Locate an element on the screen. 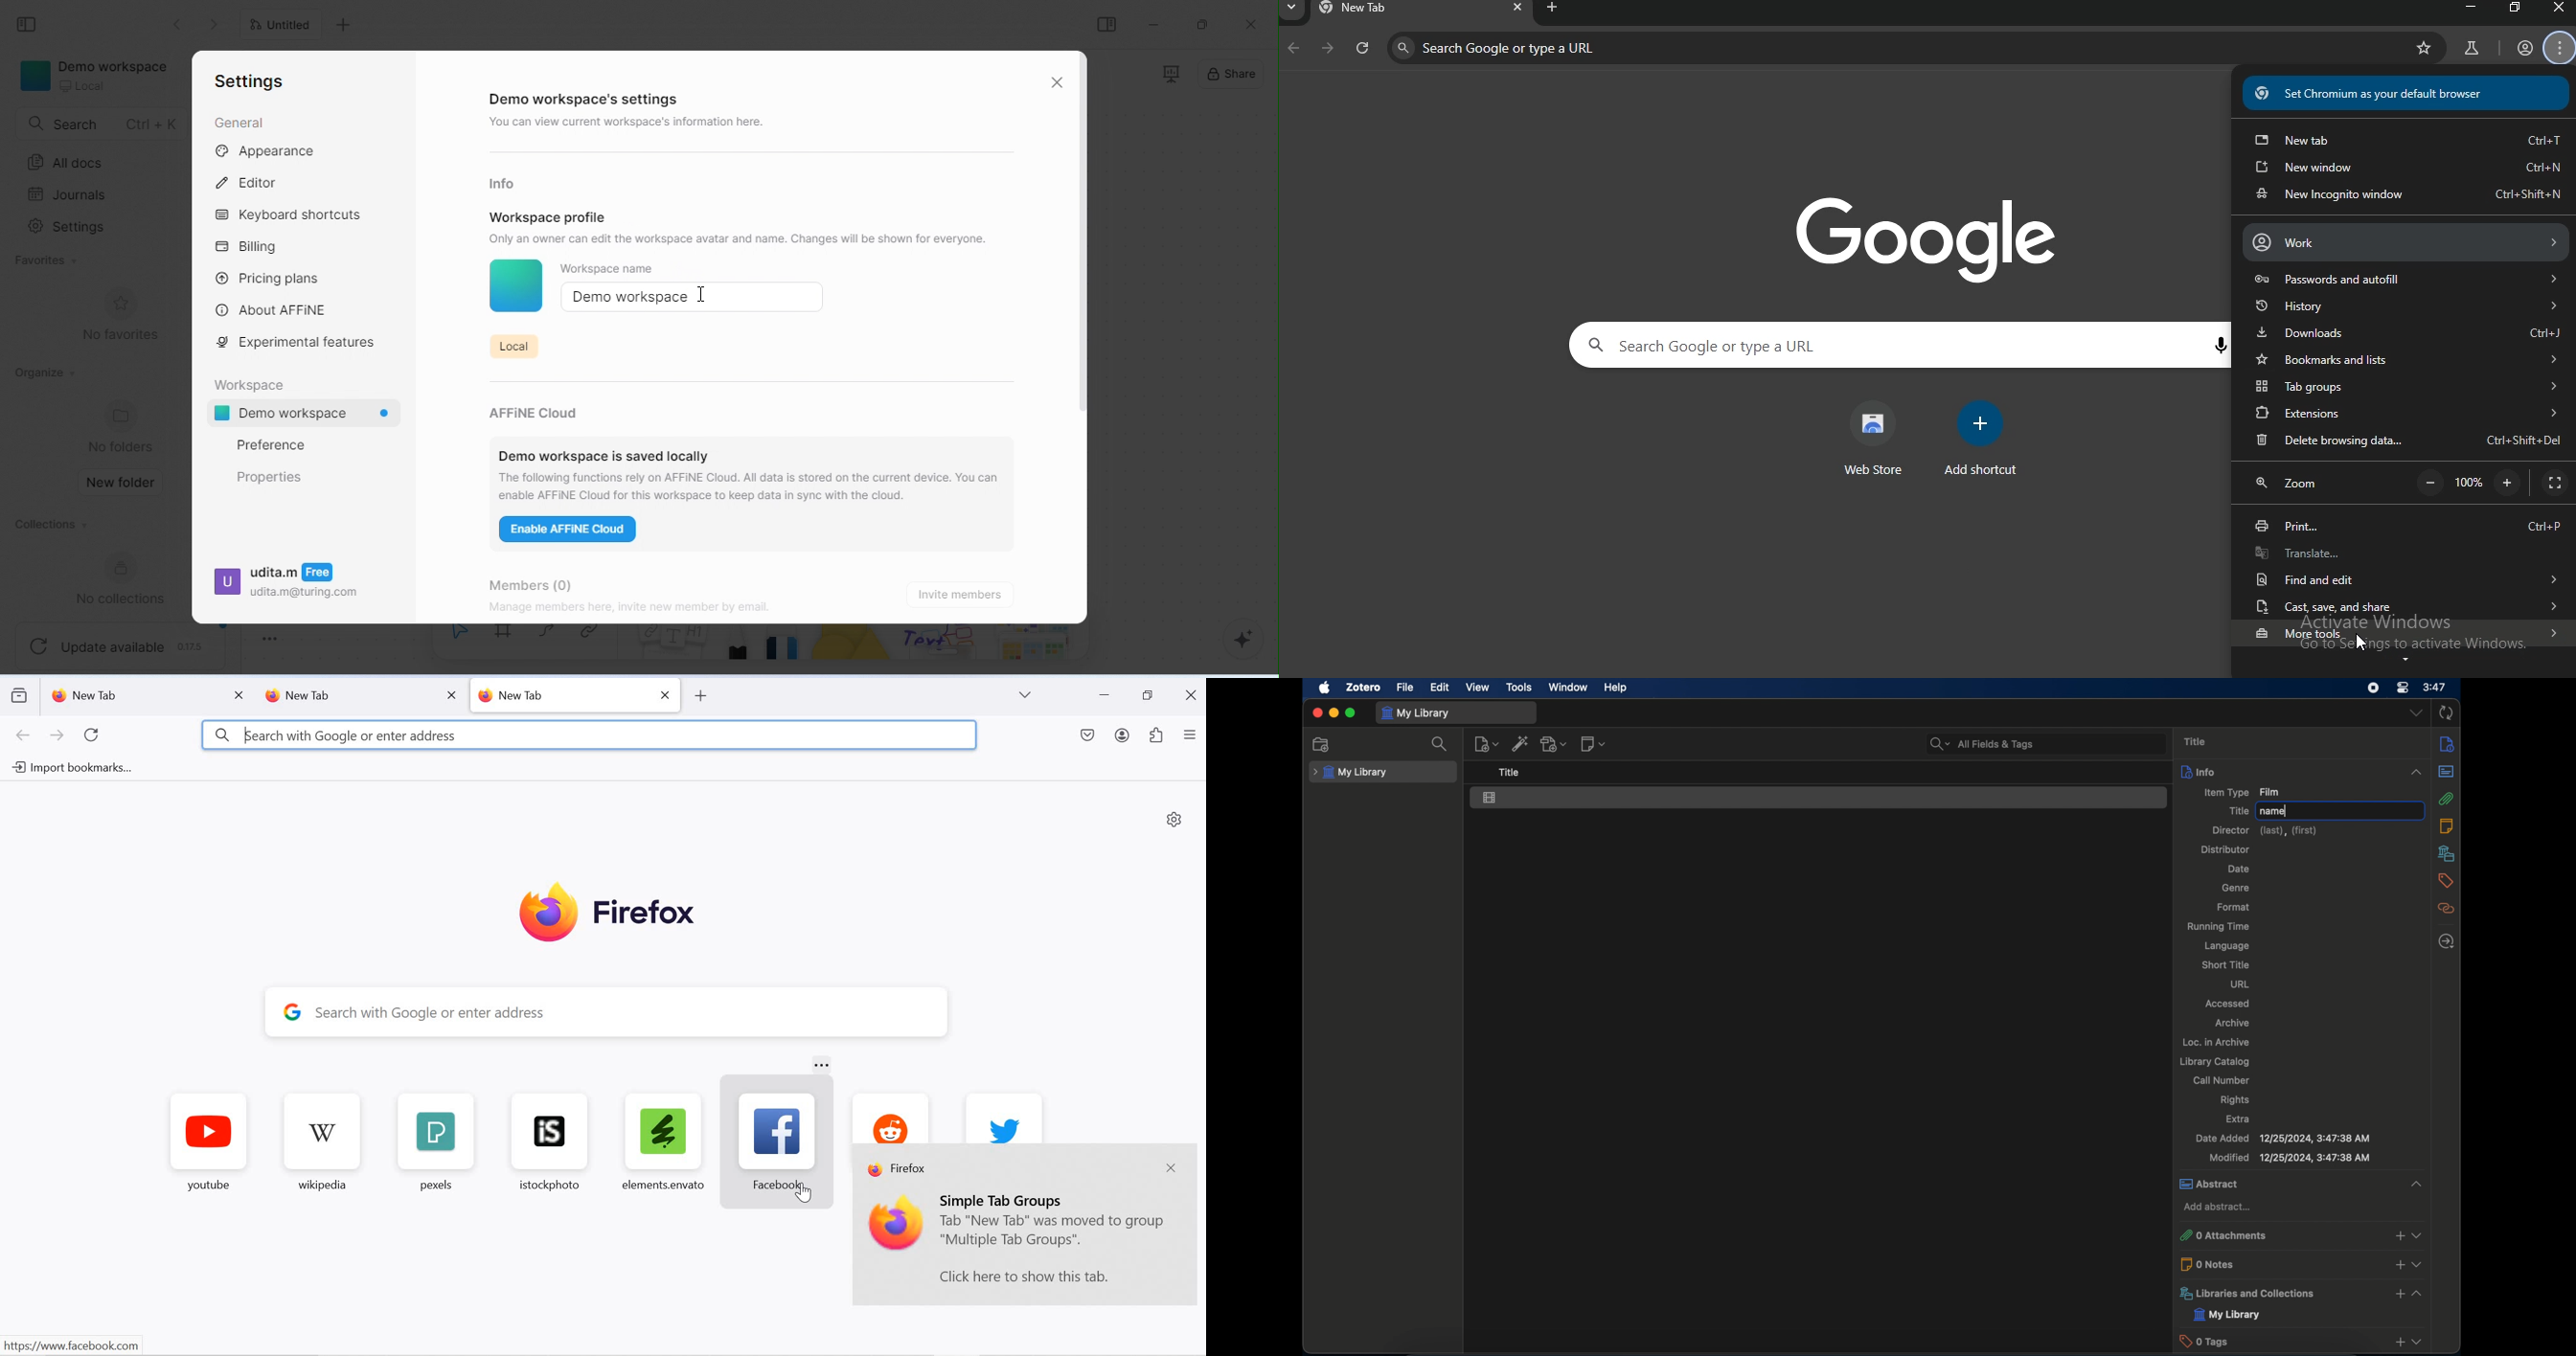 This screenshot has height=1372, width=2576. add libraries is located at coordinates (2397, 1292).